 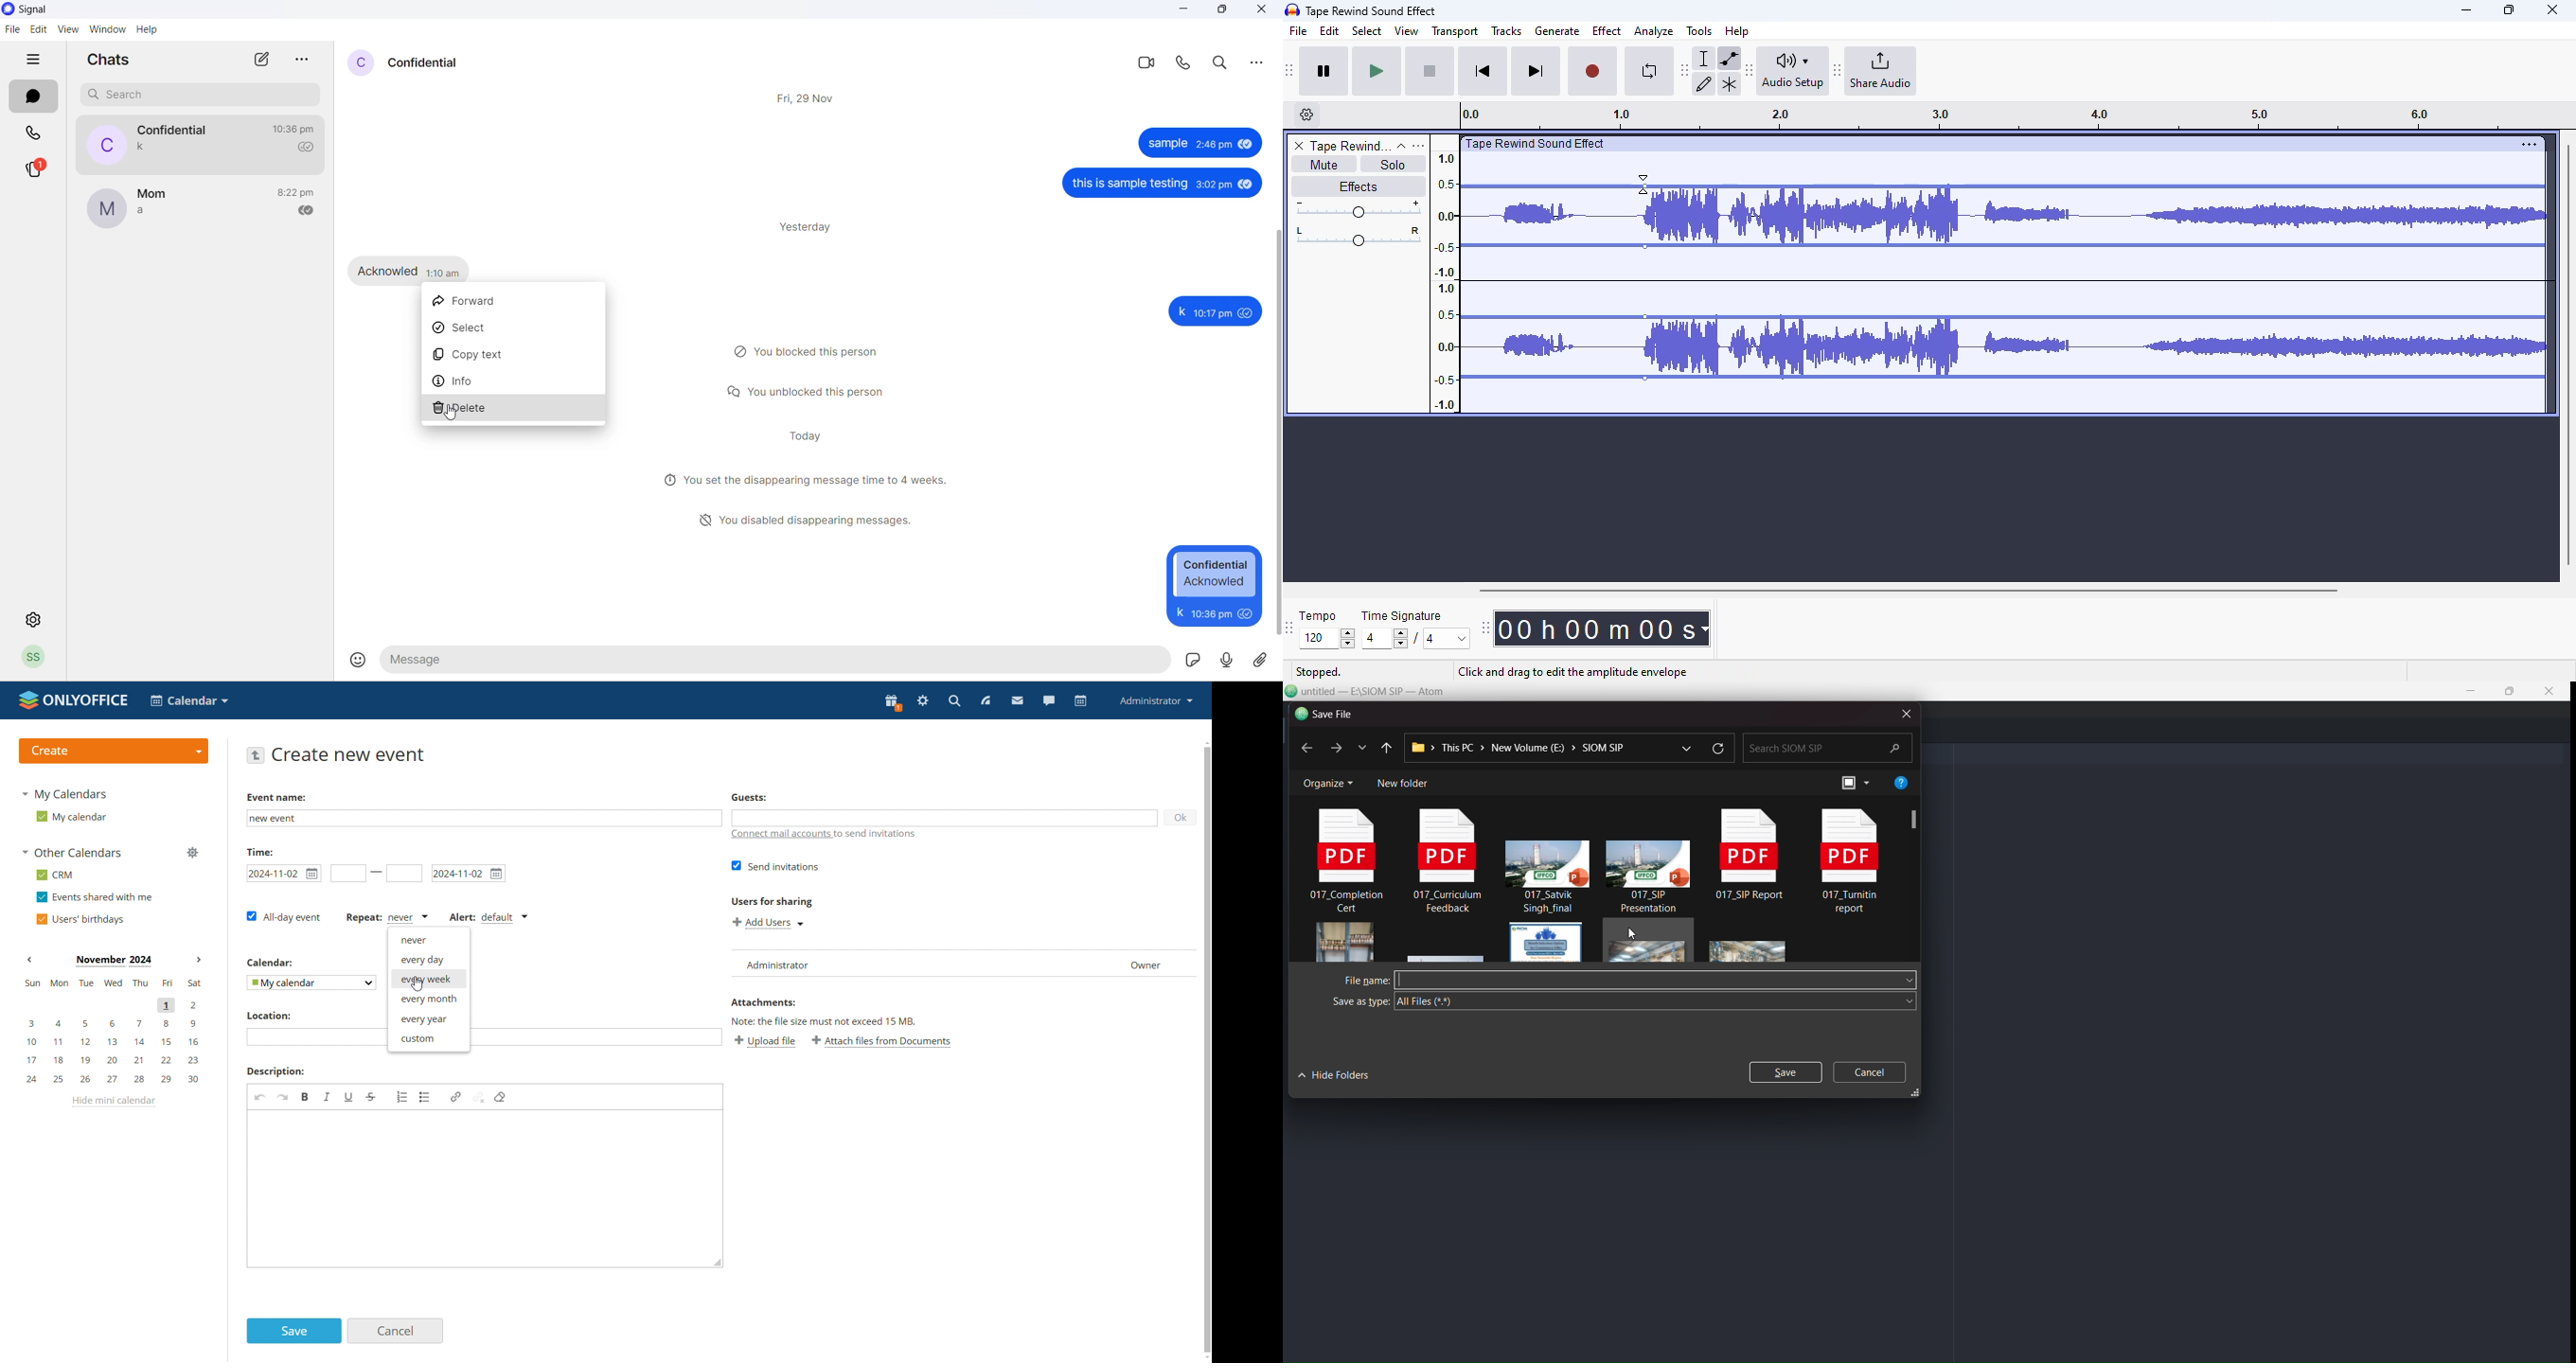 I want to click on last message, so click(x=144, y=148).